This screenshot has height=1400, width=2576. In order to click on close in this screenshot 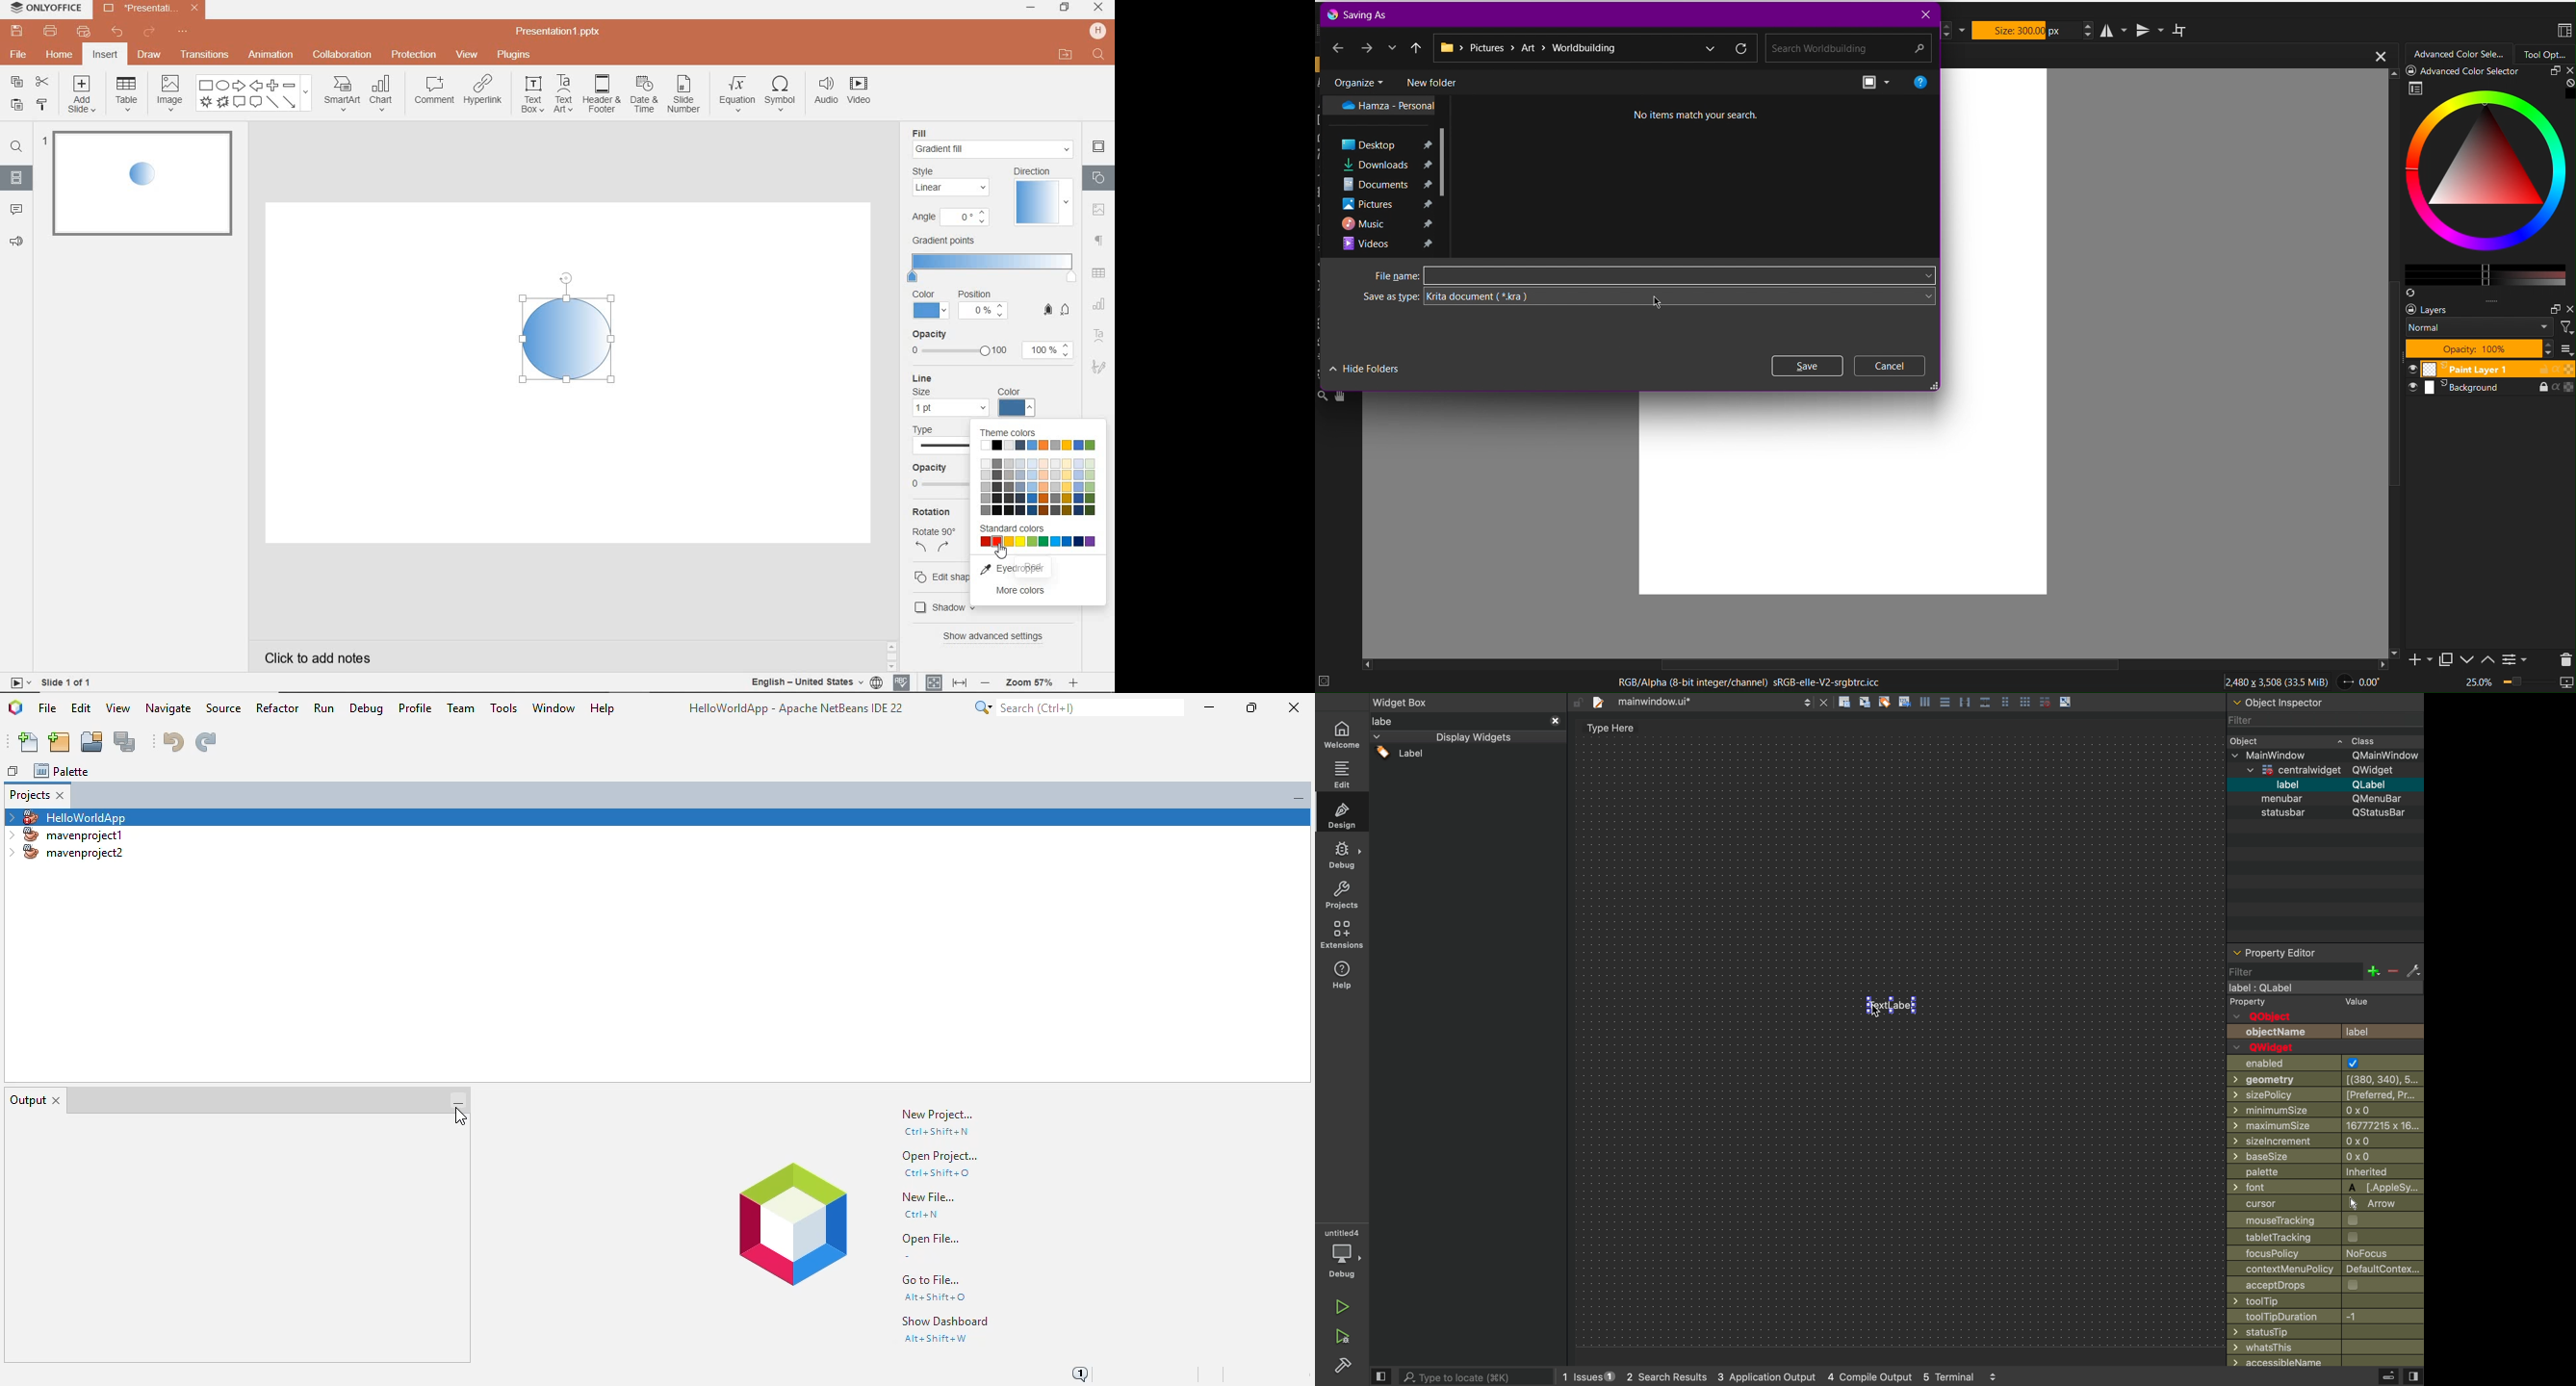, I will do `click(1099, 9)`.